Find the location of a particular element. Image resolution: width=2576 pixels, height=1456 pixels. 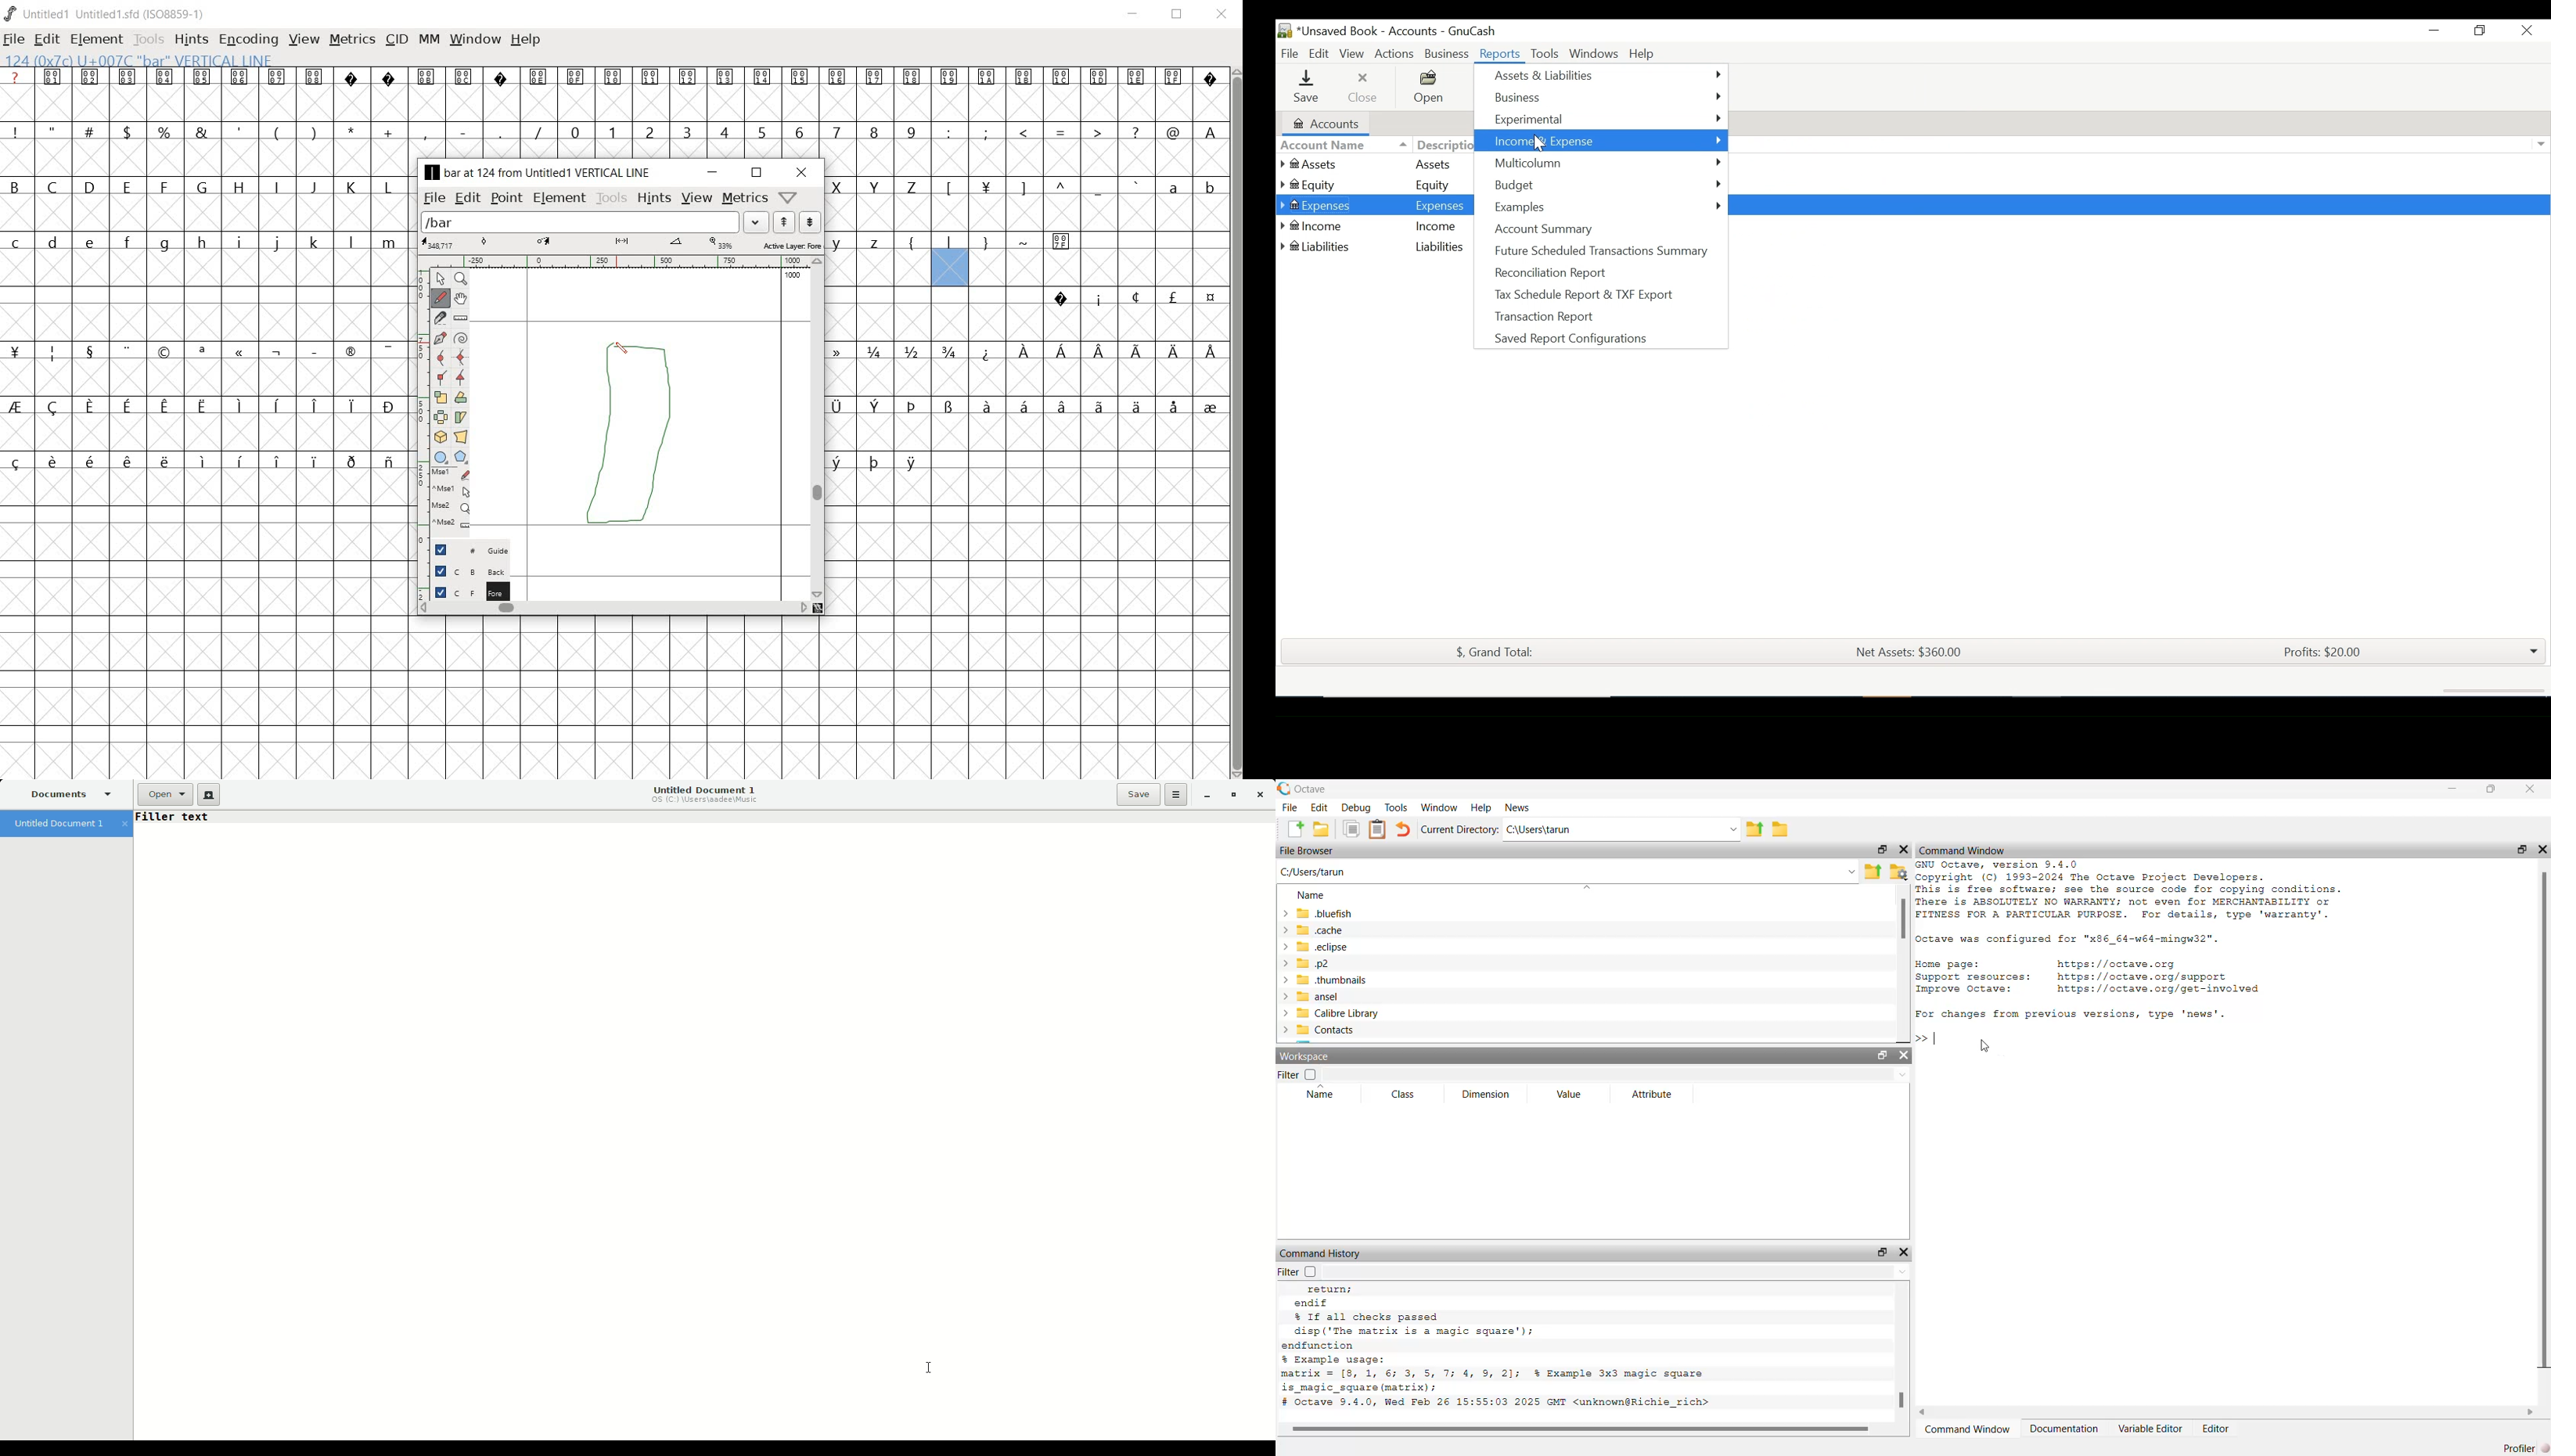

Profits: $20.00 is located at coordinates (2324, 652).